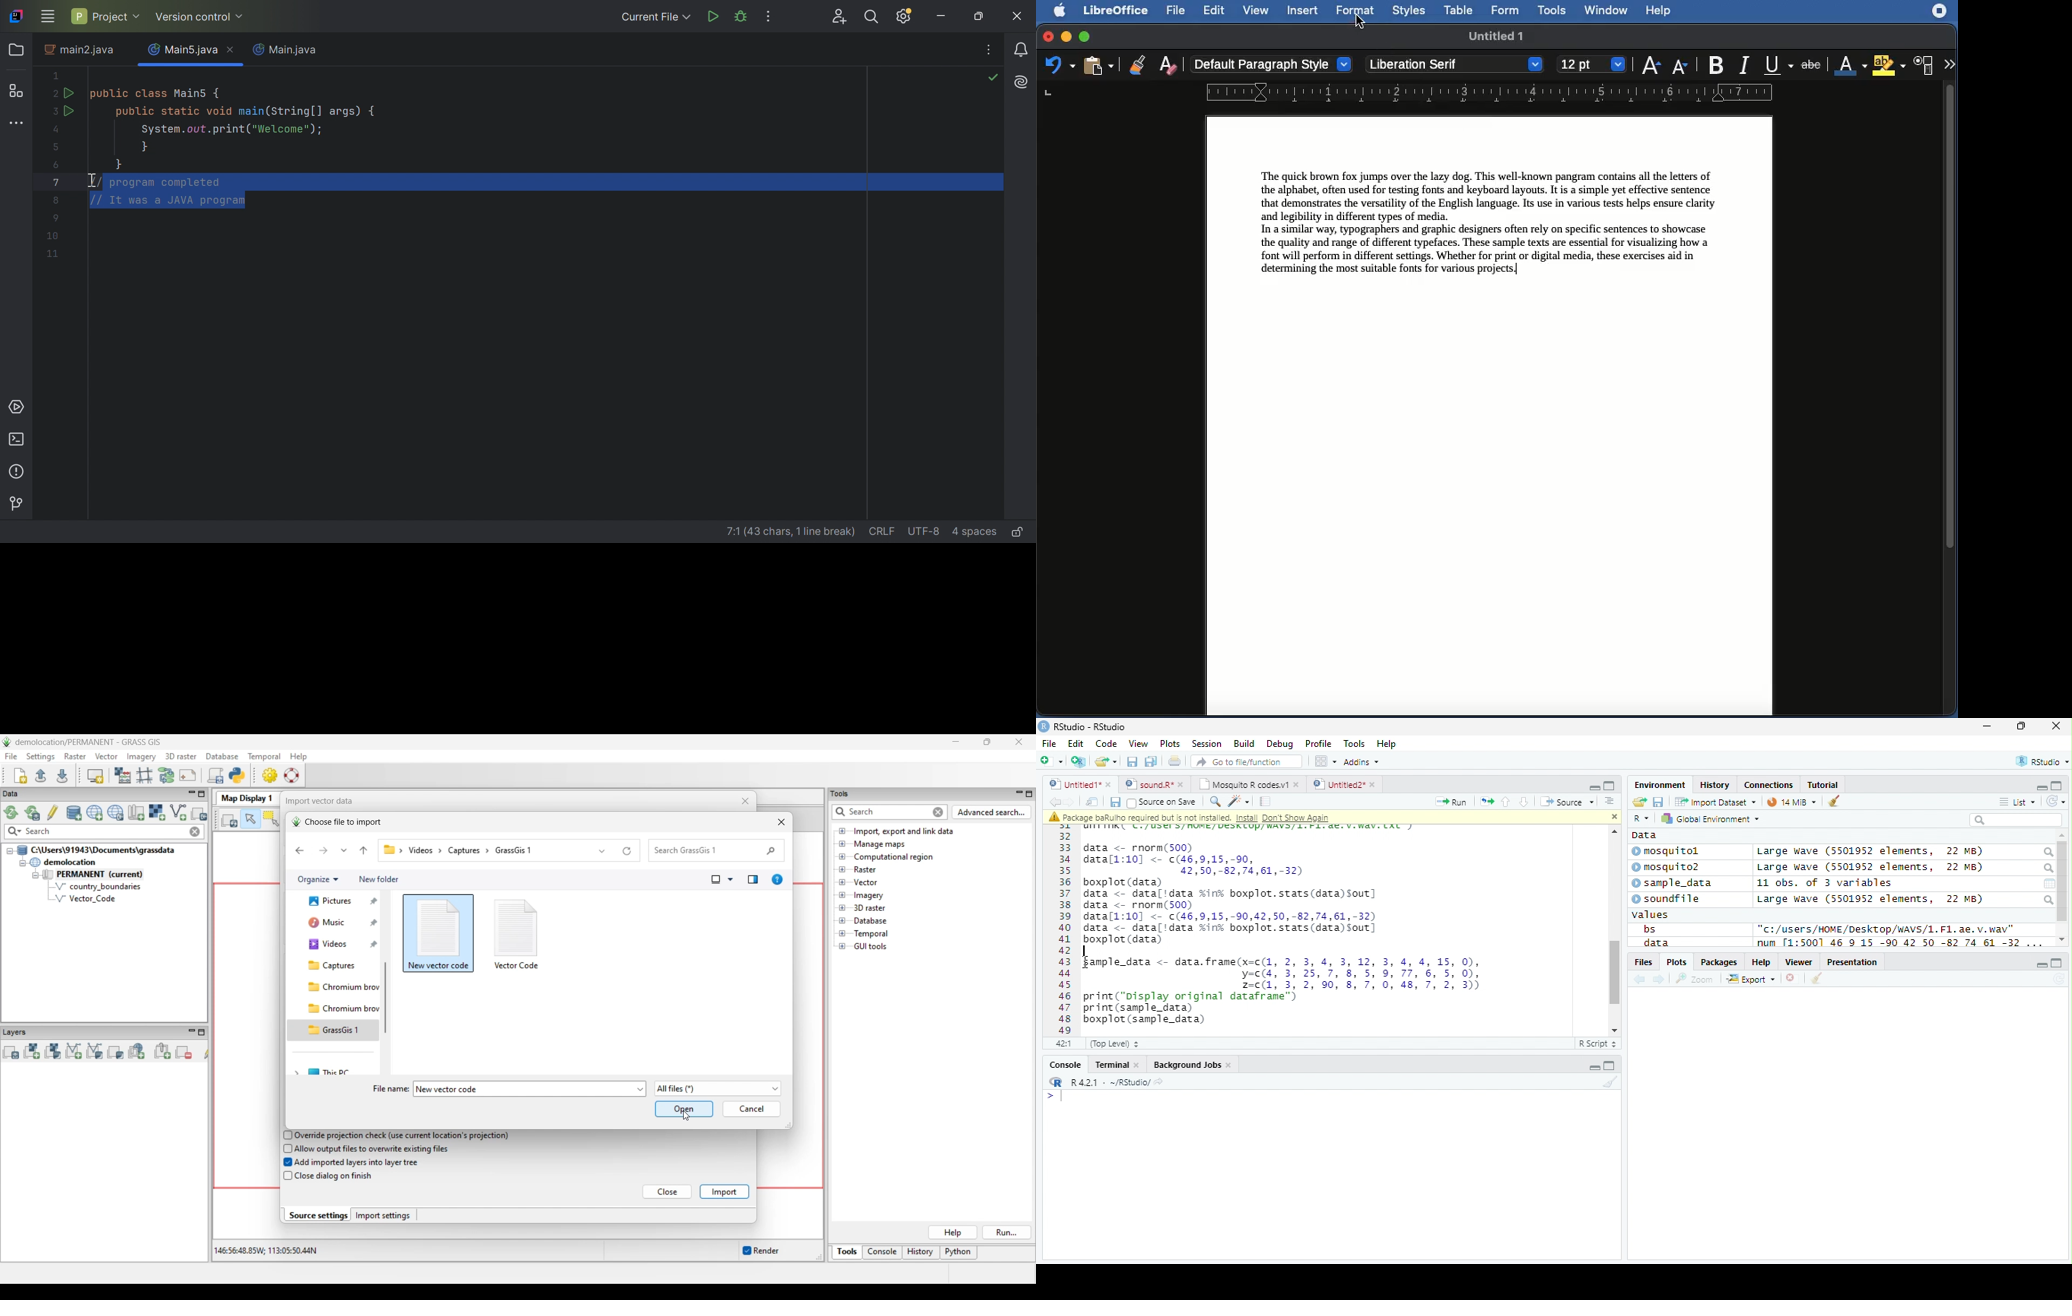 This screenshot has height=1316, width=2072. What do you see at coordinates (1023, 83) in the screenshot?
I see `AI Assistant` at bounding box center [1023, 83].